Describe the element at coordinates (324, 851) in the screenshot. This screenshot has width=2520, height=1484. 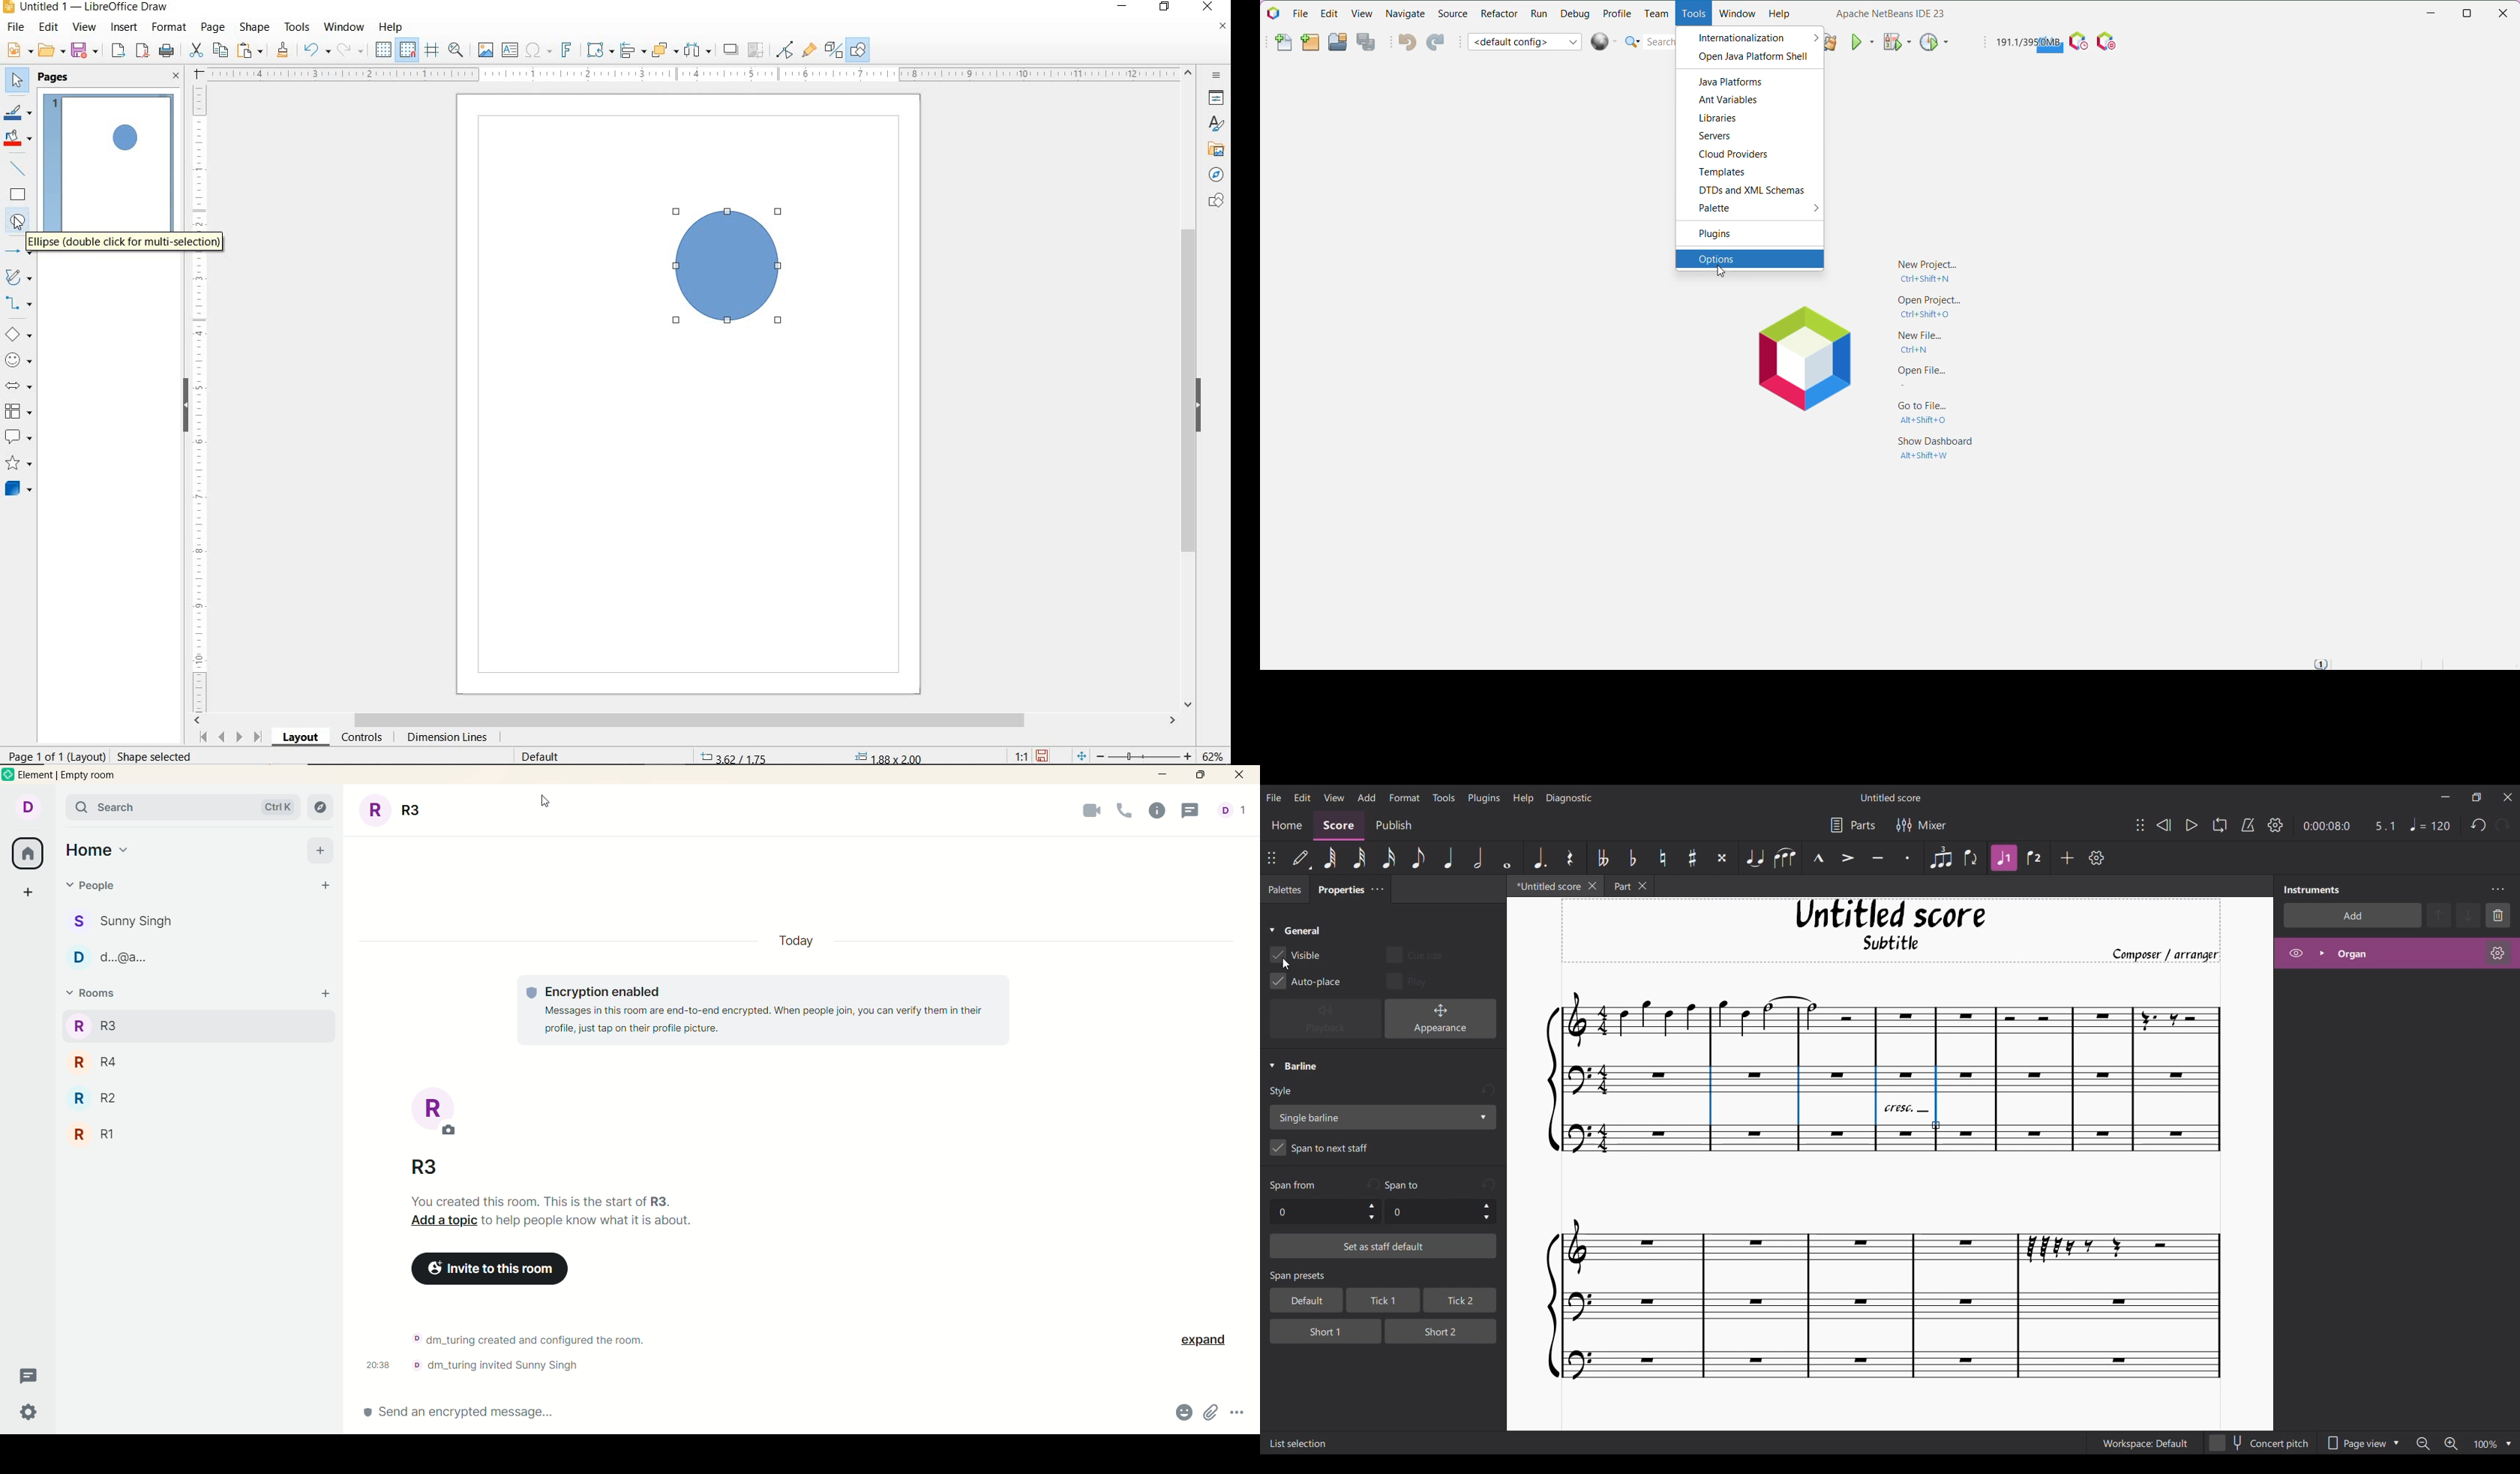
I see `add` at that location.